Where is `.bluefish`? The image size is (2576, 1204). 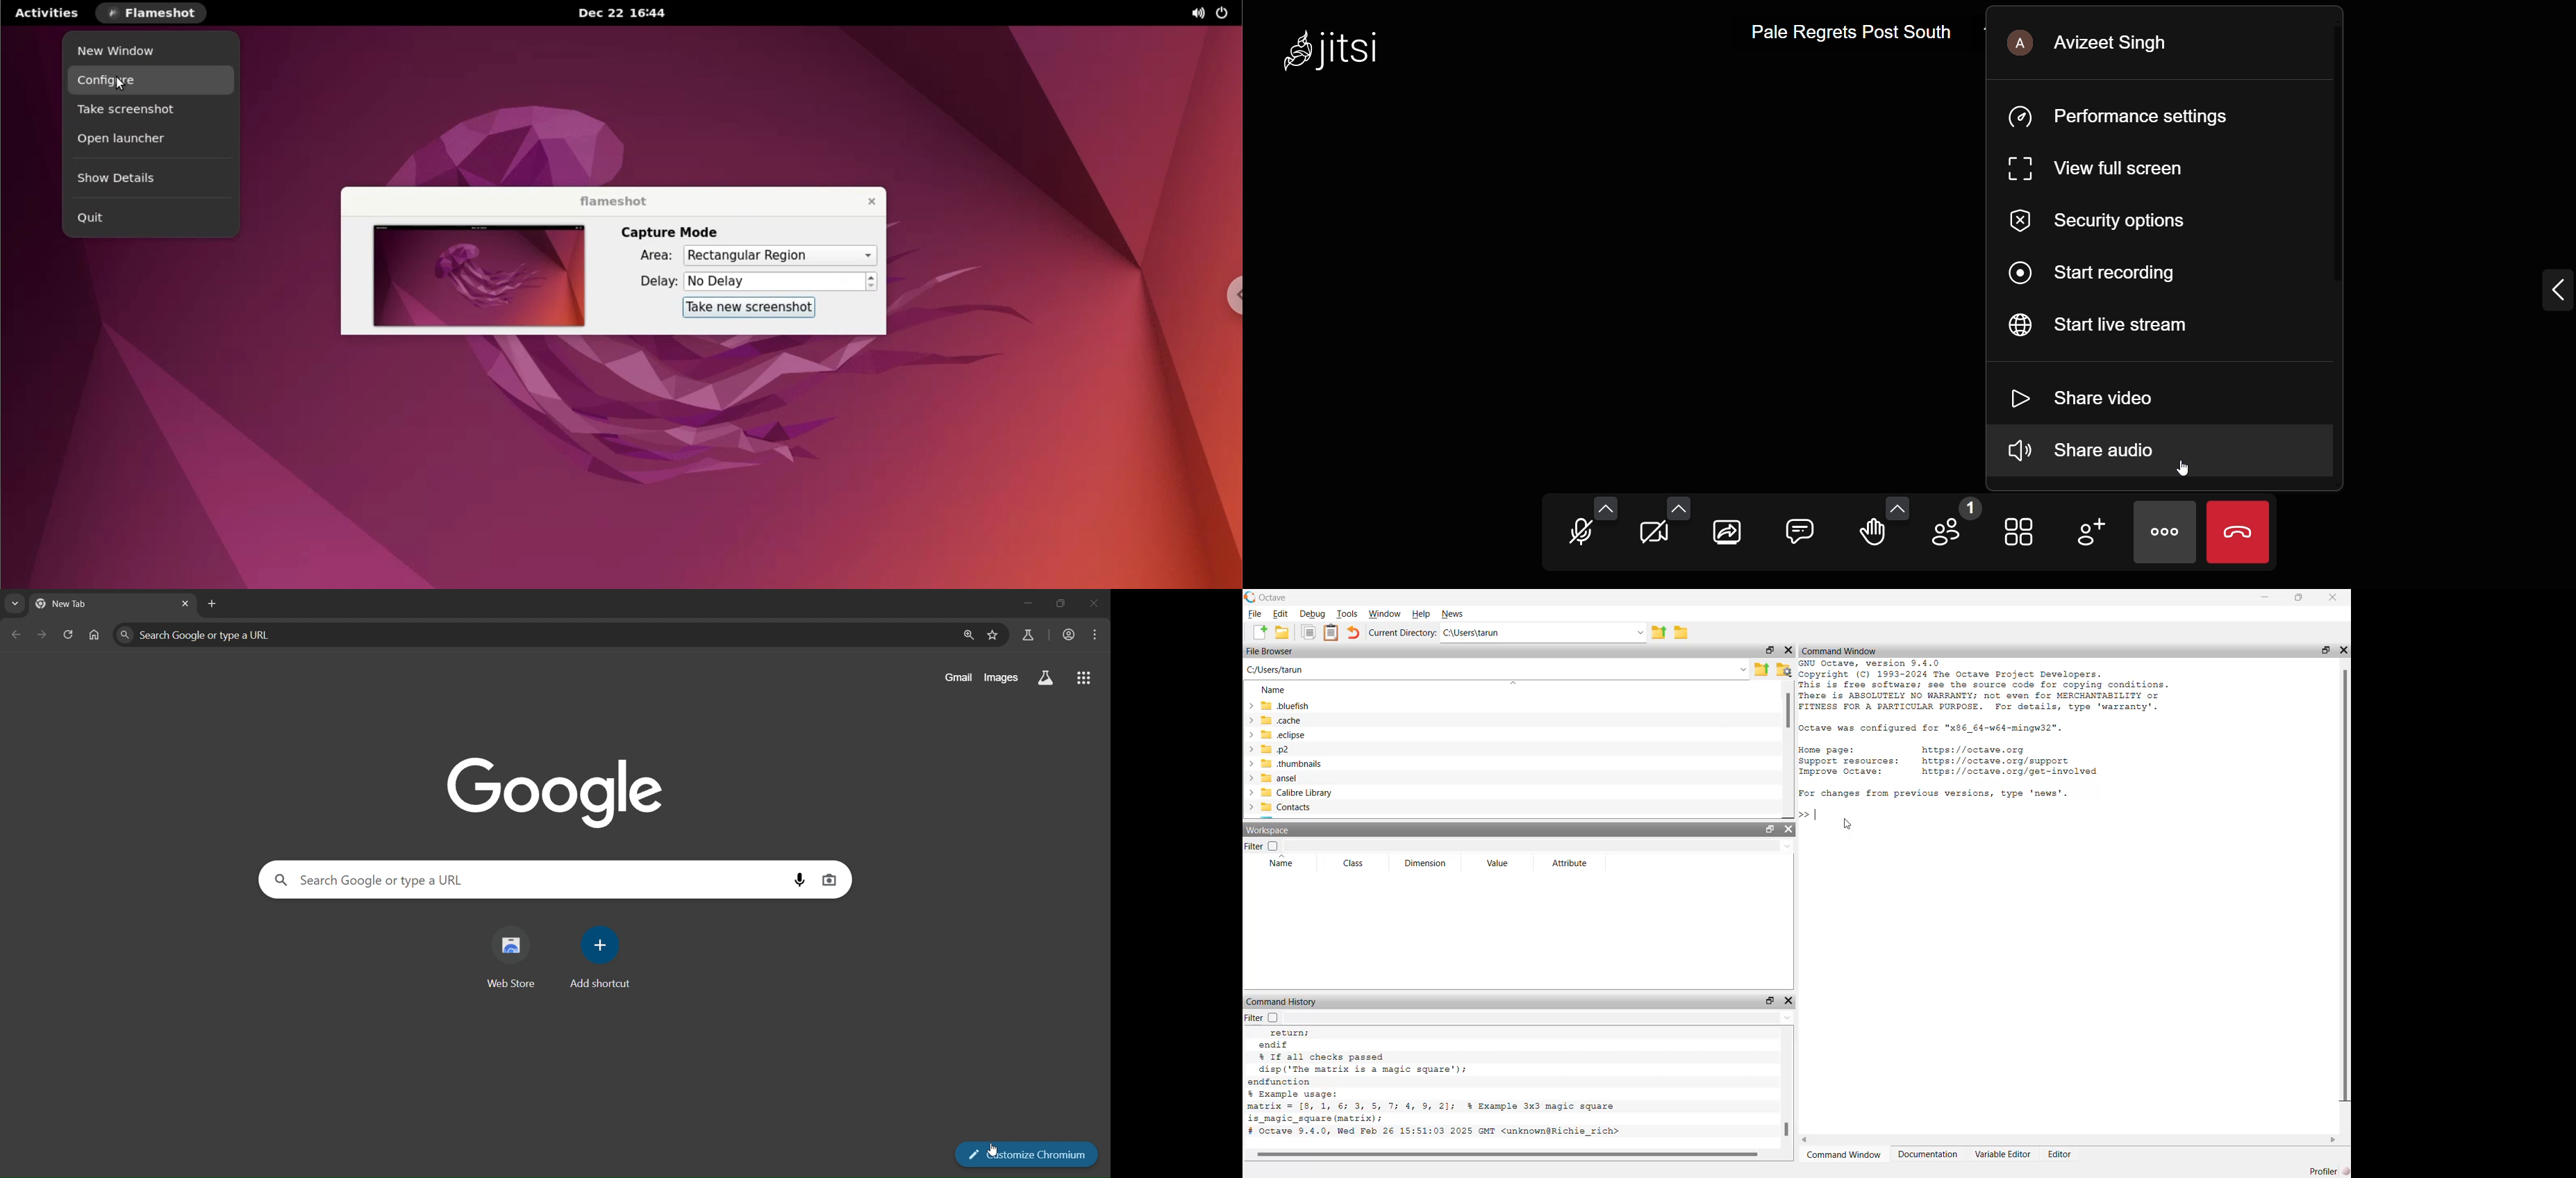 .bluefish is located at coordinates (1278, 705).